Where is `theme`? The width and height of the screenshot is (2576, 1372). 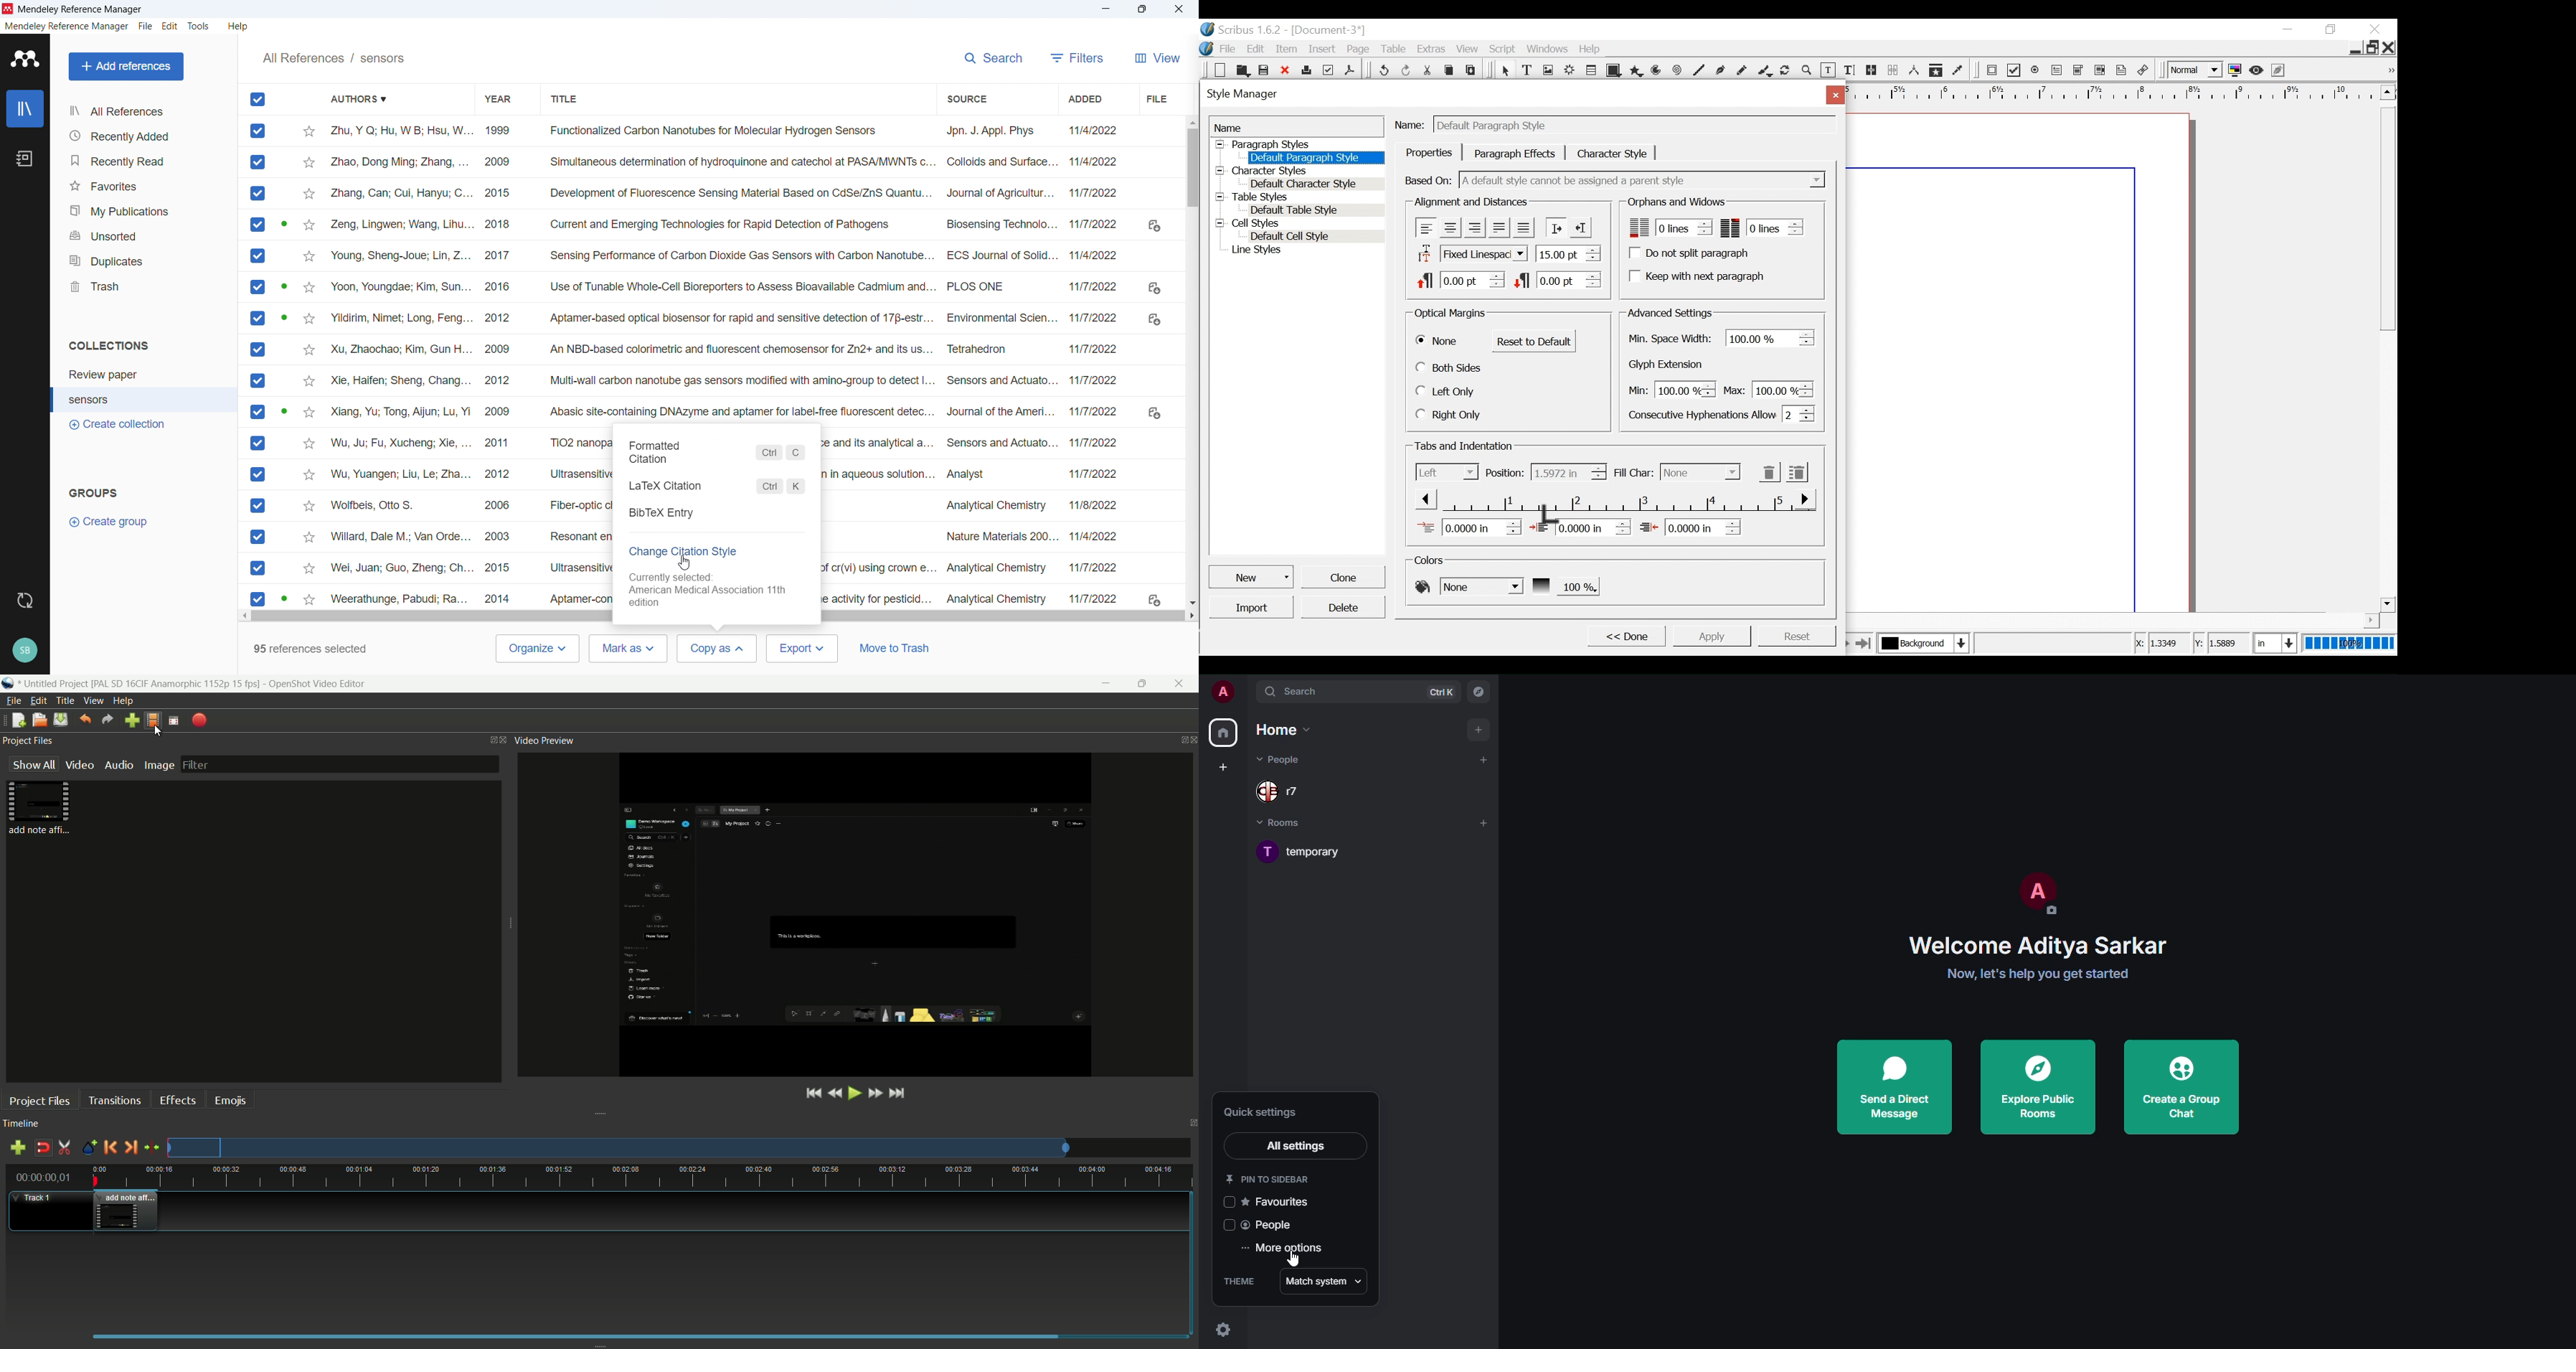 theme is located at coordinates (1242, 1281).